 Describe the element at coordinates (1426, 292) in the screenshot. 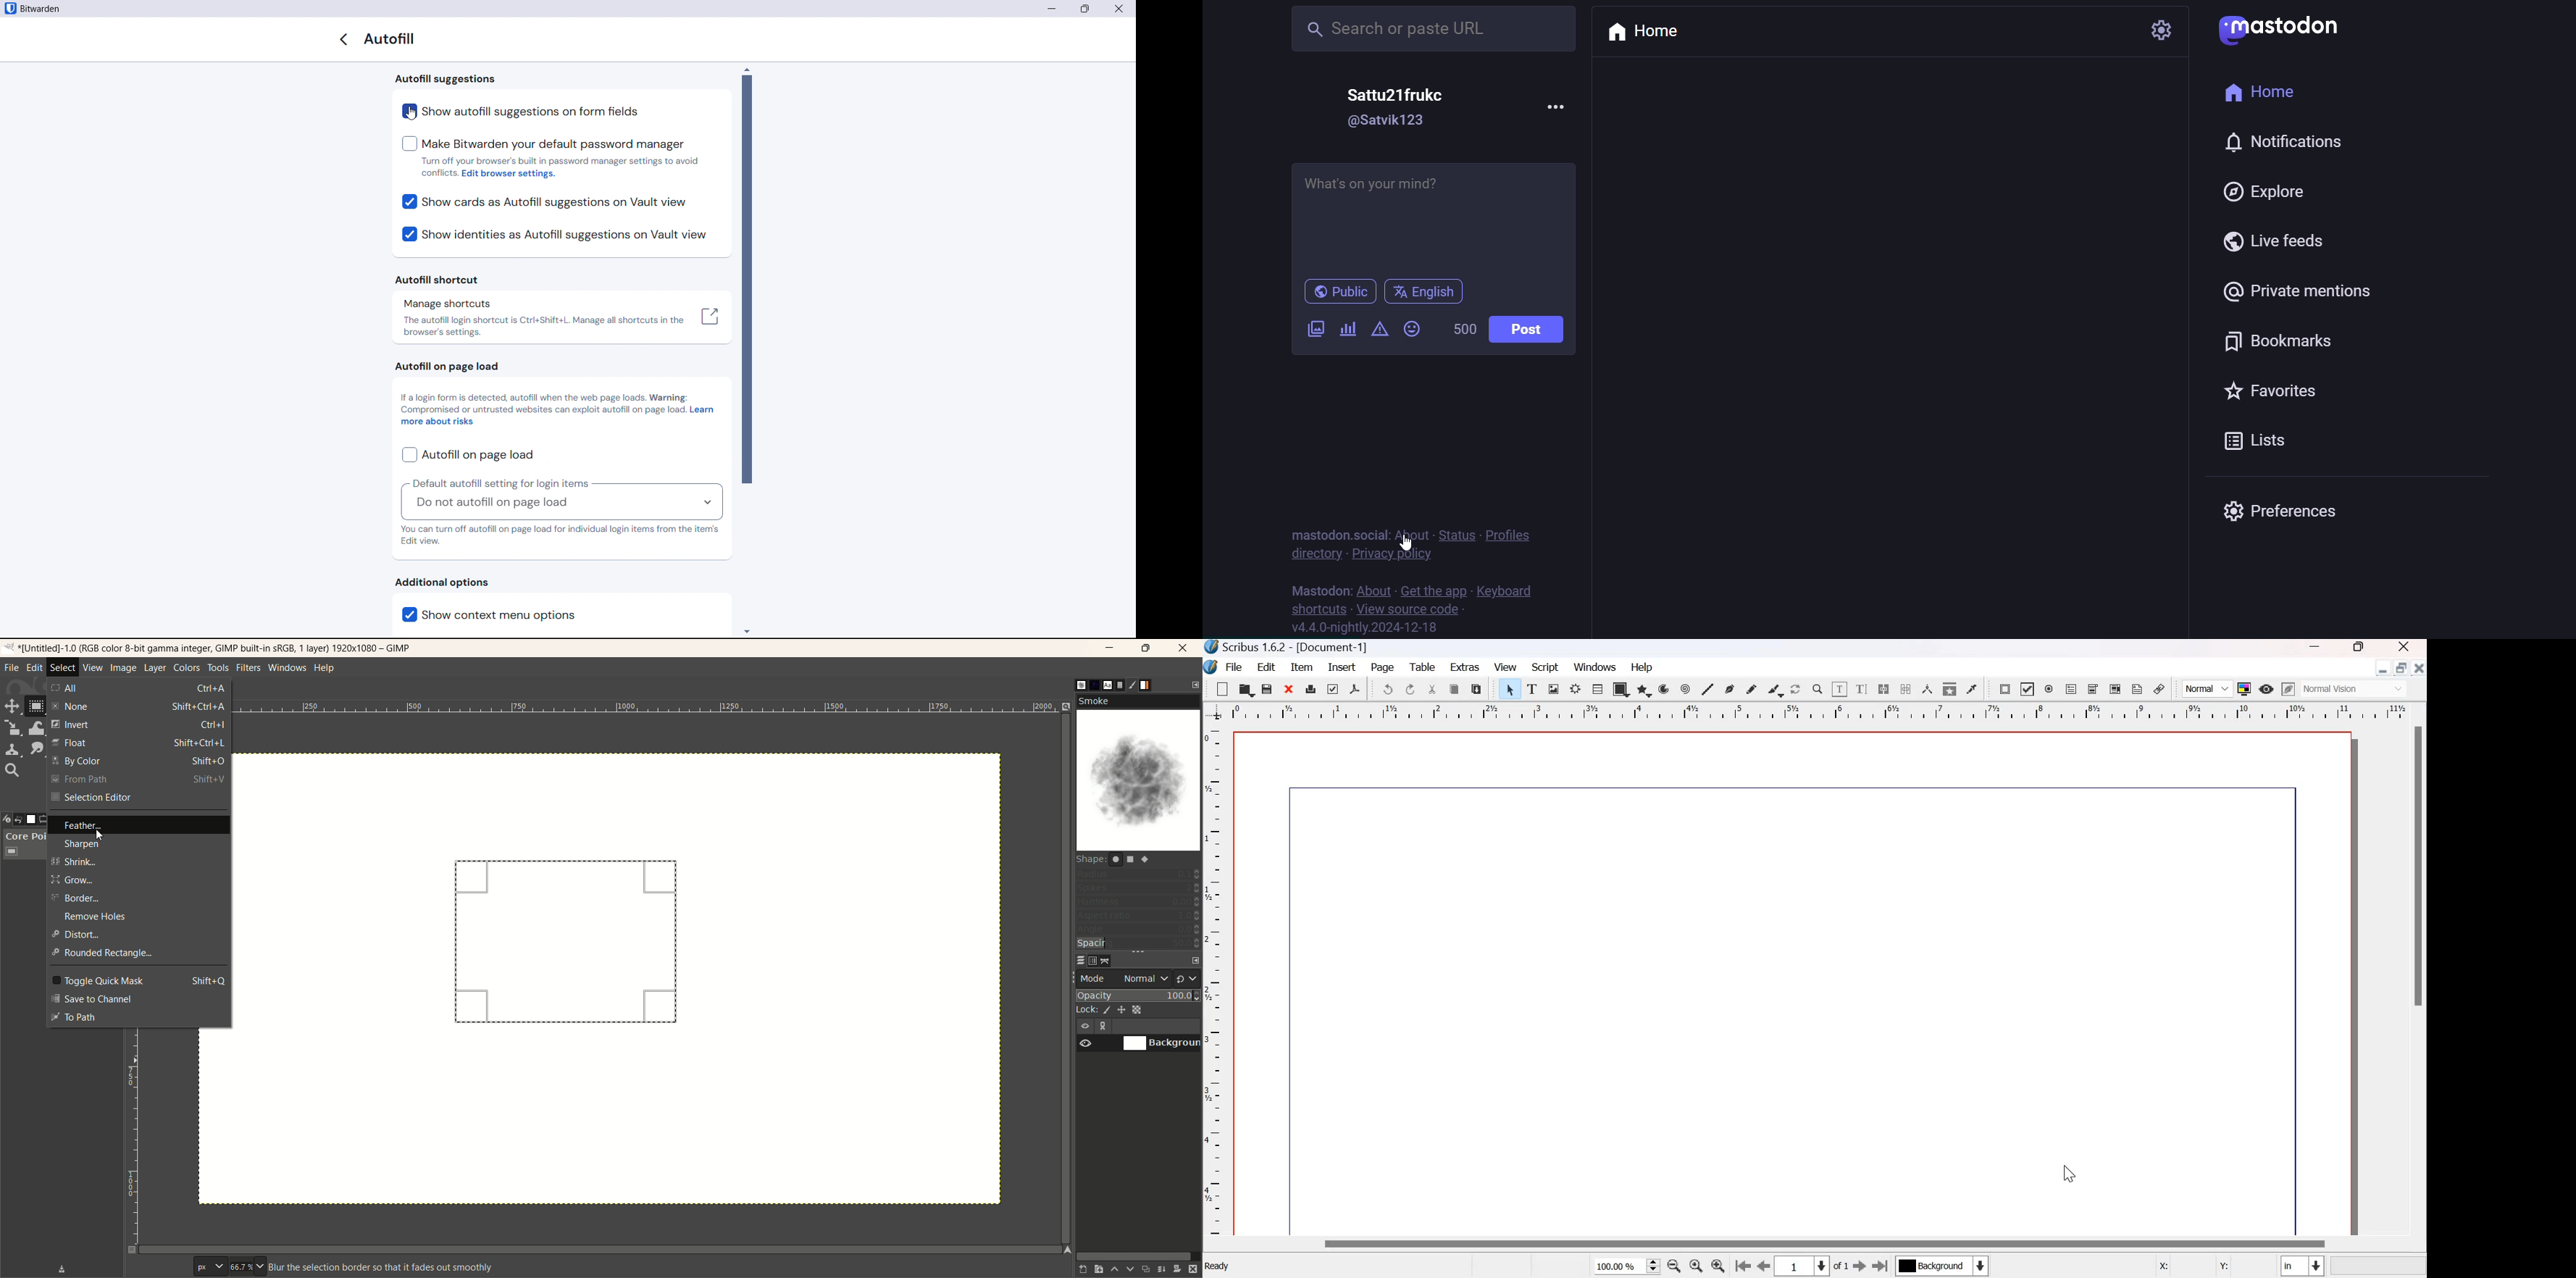

I see `english` at that location.